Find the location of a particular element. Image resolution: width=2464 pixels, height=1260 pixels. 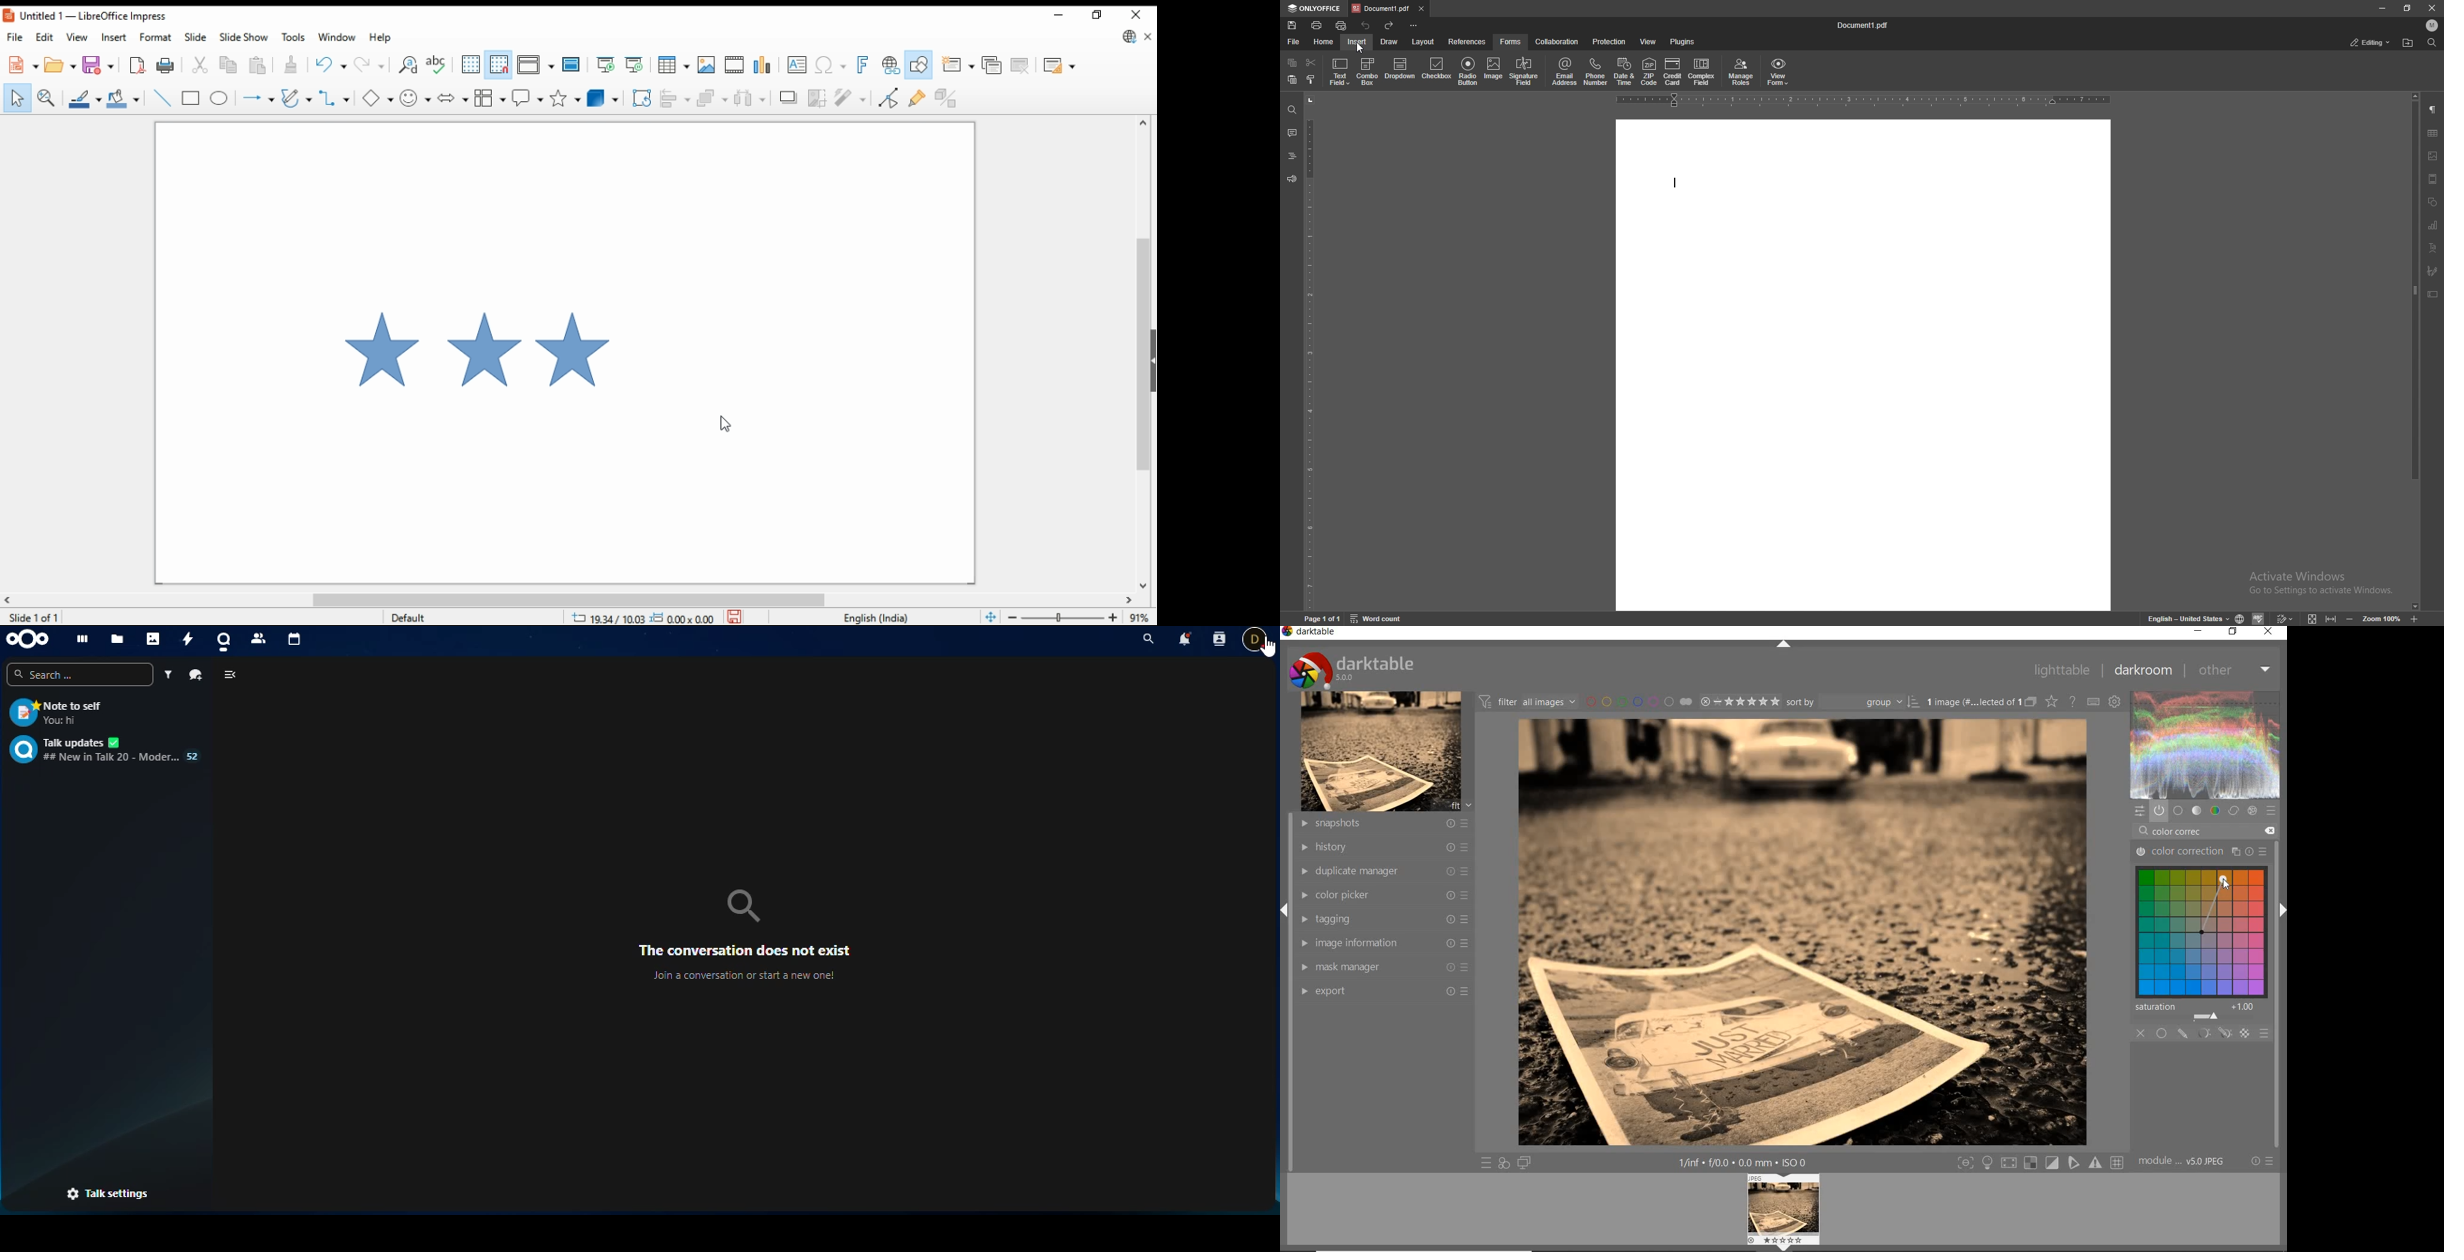

file is located at coordinates (1292, 41).